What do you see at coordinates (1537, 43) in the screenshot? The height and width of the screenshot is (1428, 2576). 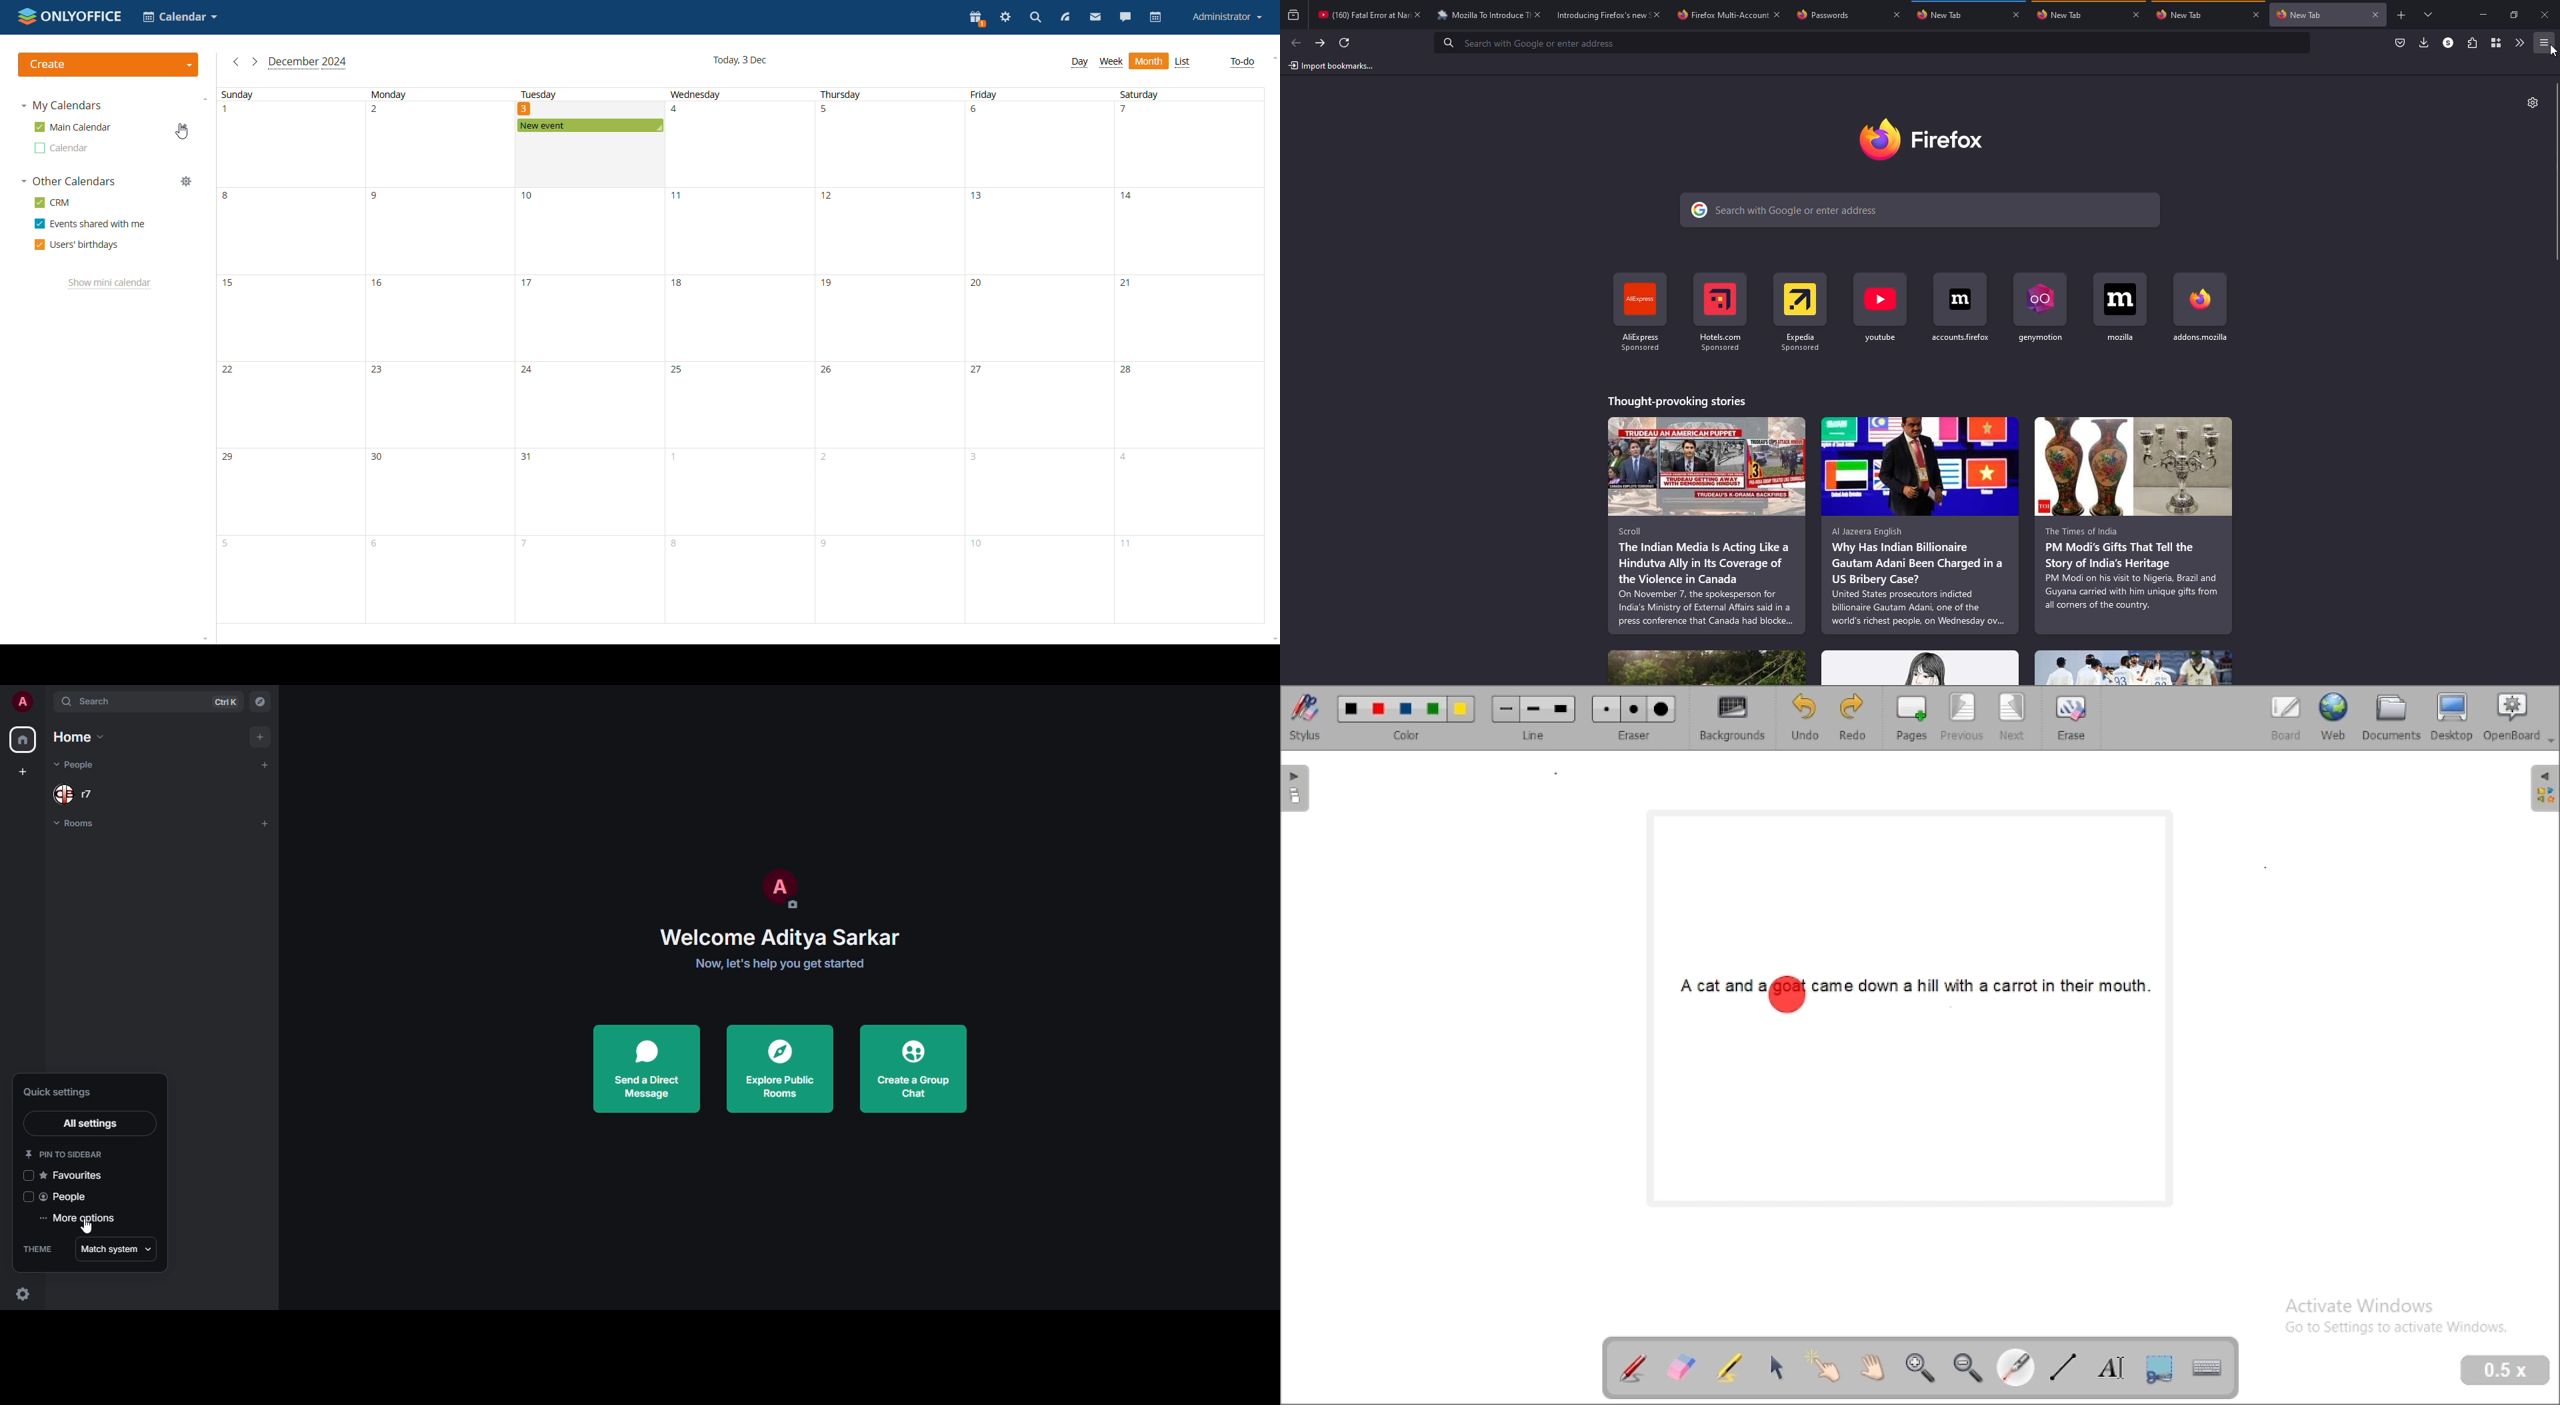 I see `search` at bounding box center [1537, 43].